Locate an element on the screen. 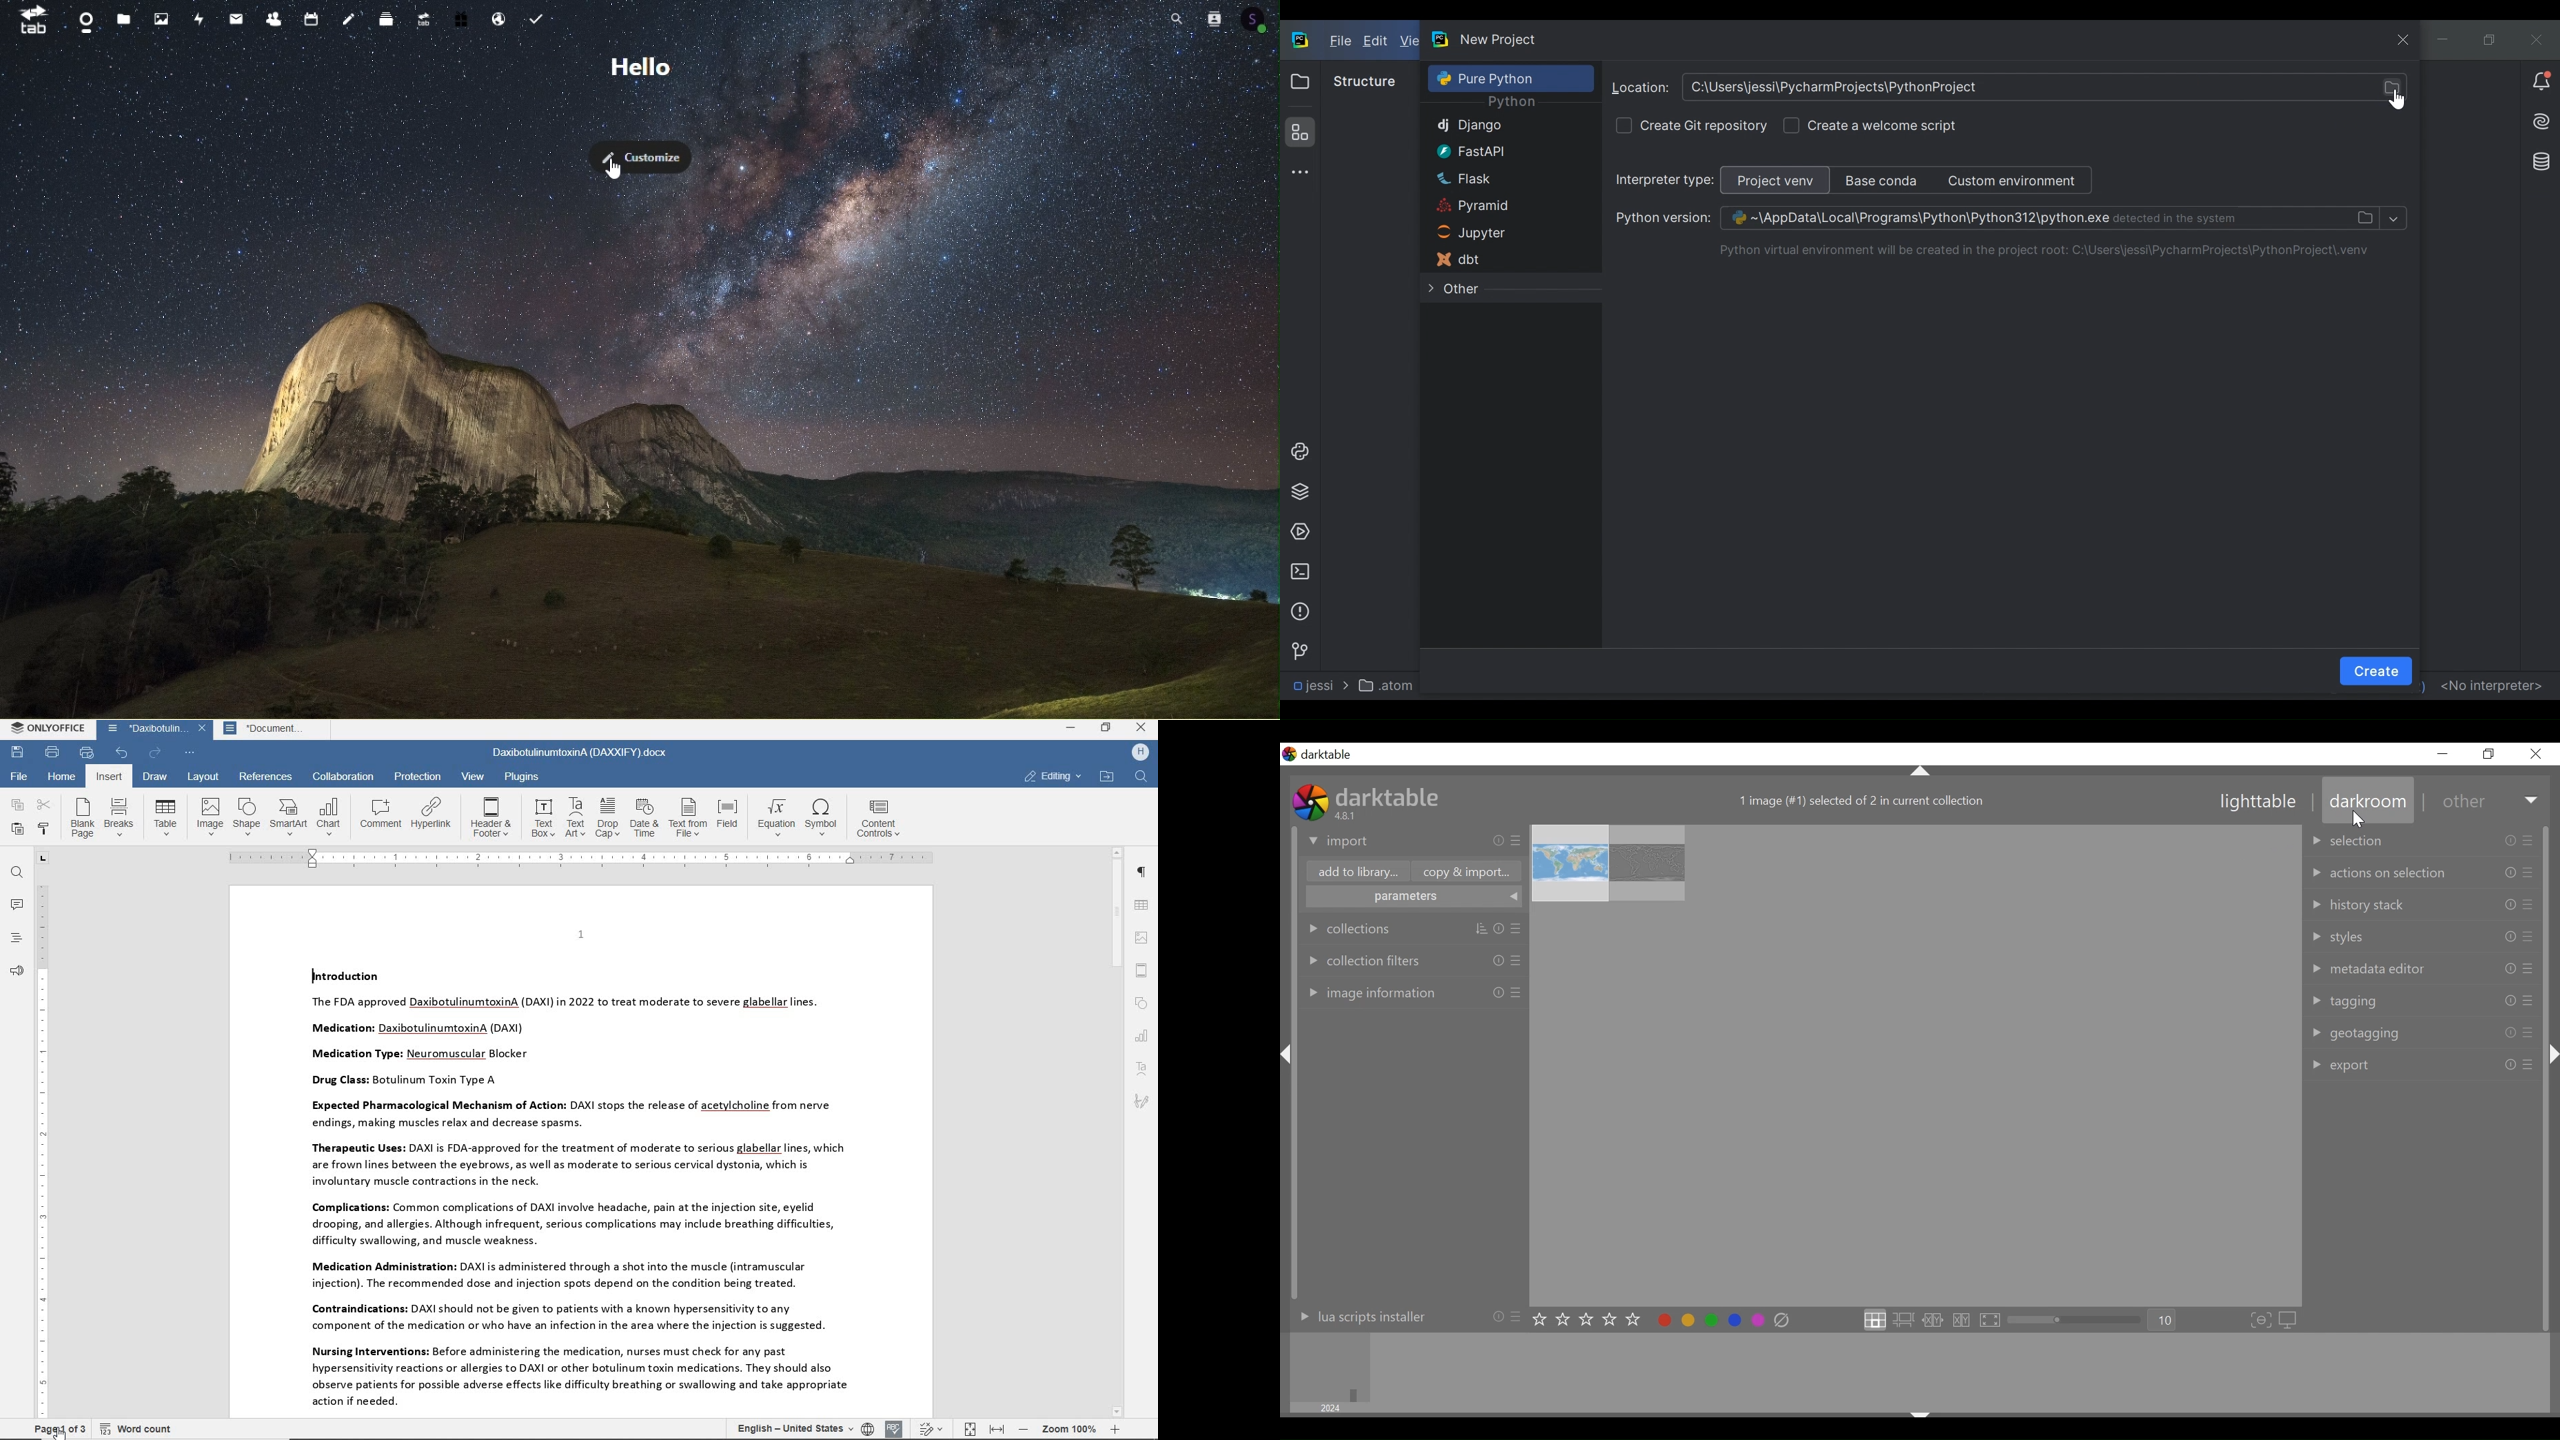 The width and height of the screenshot is (2576, 1456). Project View is located at coordinates (1780, 179).